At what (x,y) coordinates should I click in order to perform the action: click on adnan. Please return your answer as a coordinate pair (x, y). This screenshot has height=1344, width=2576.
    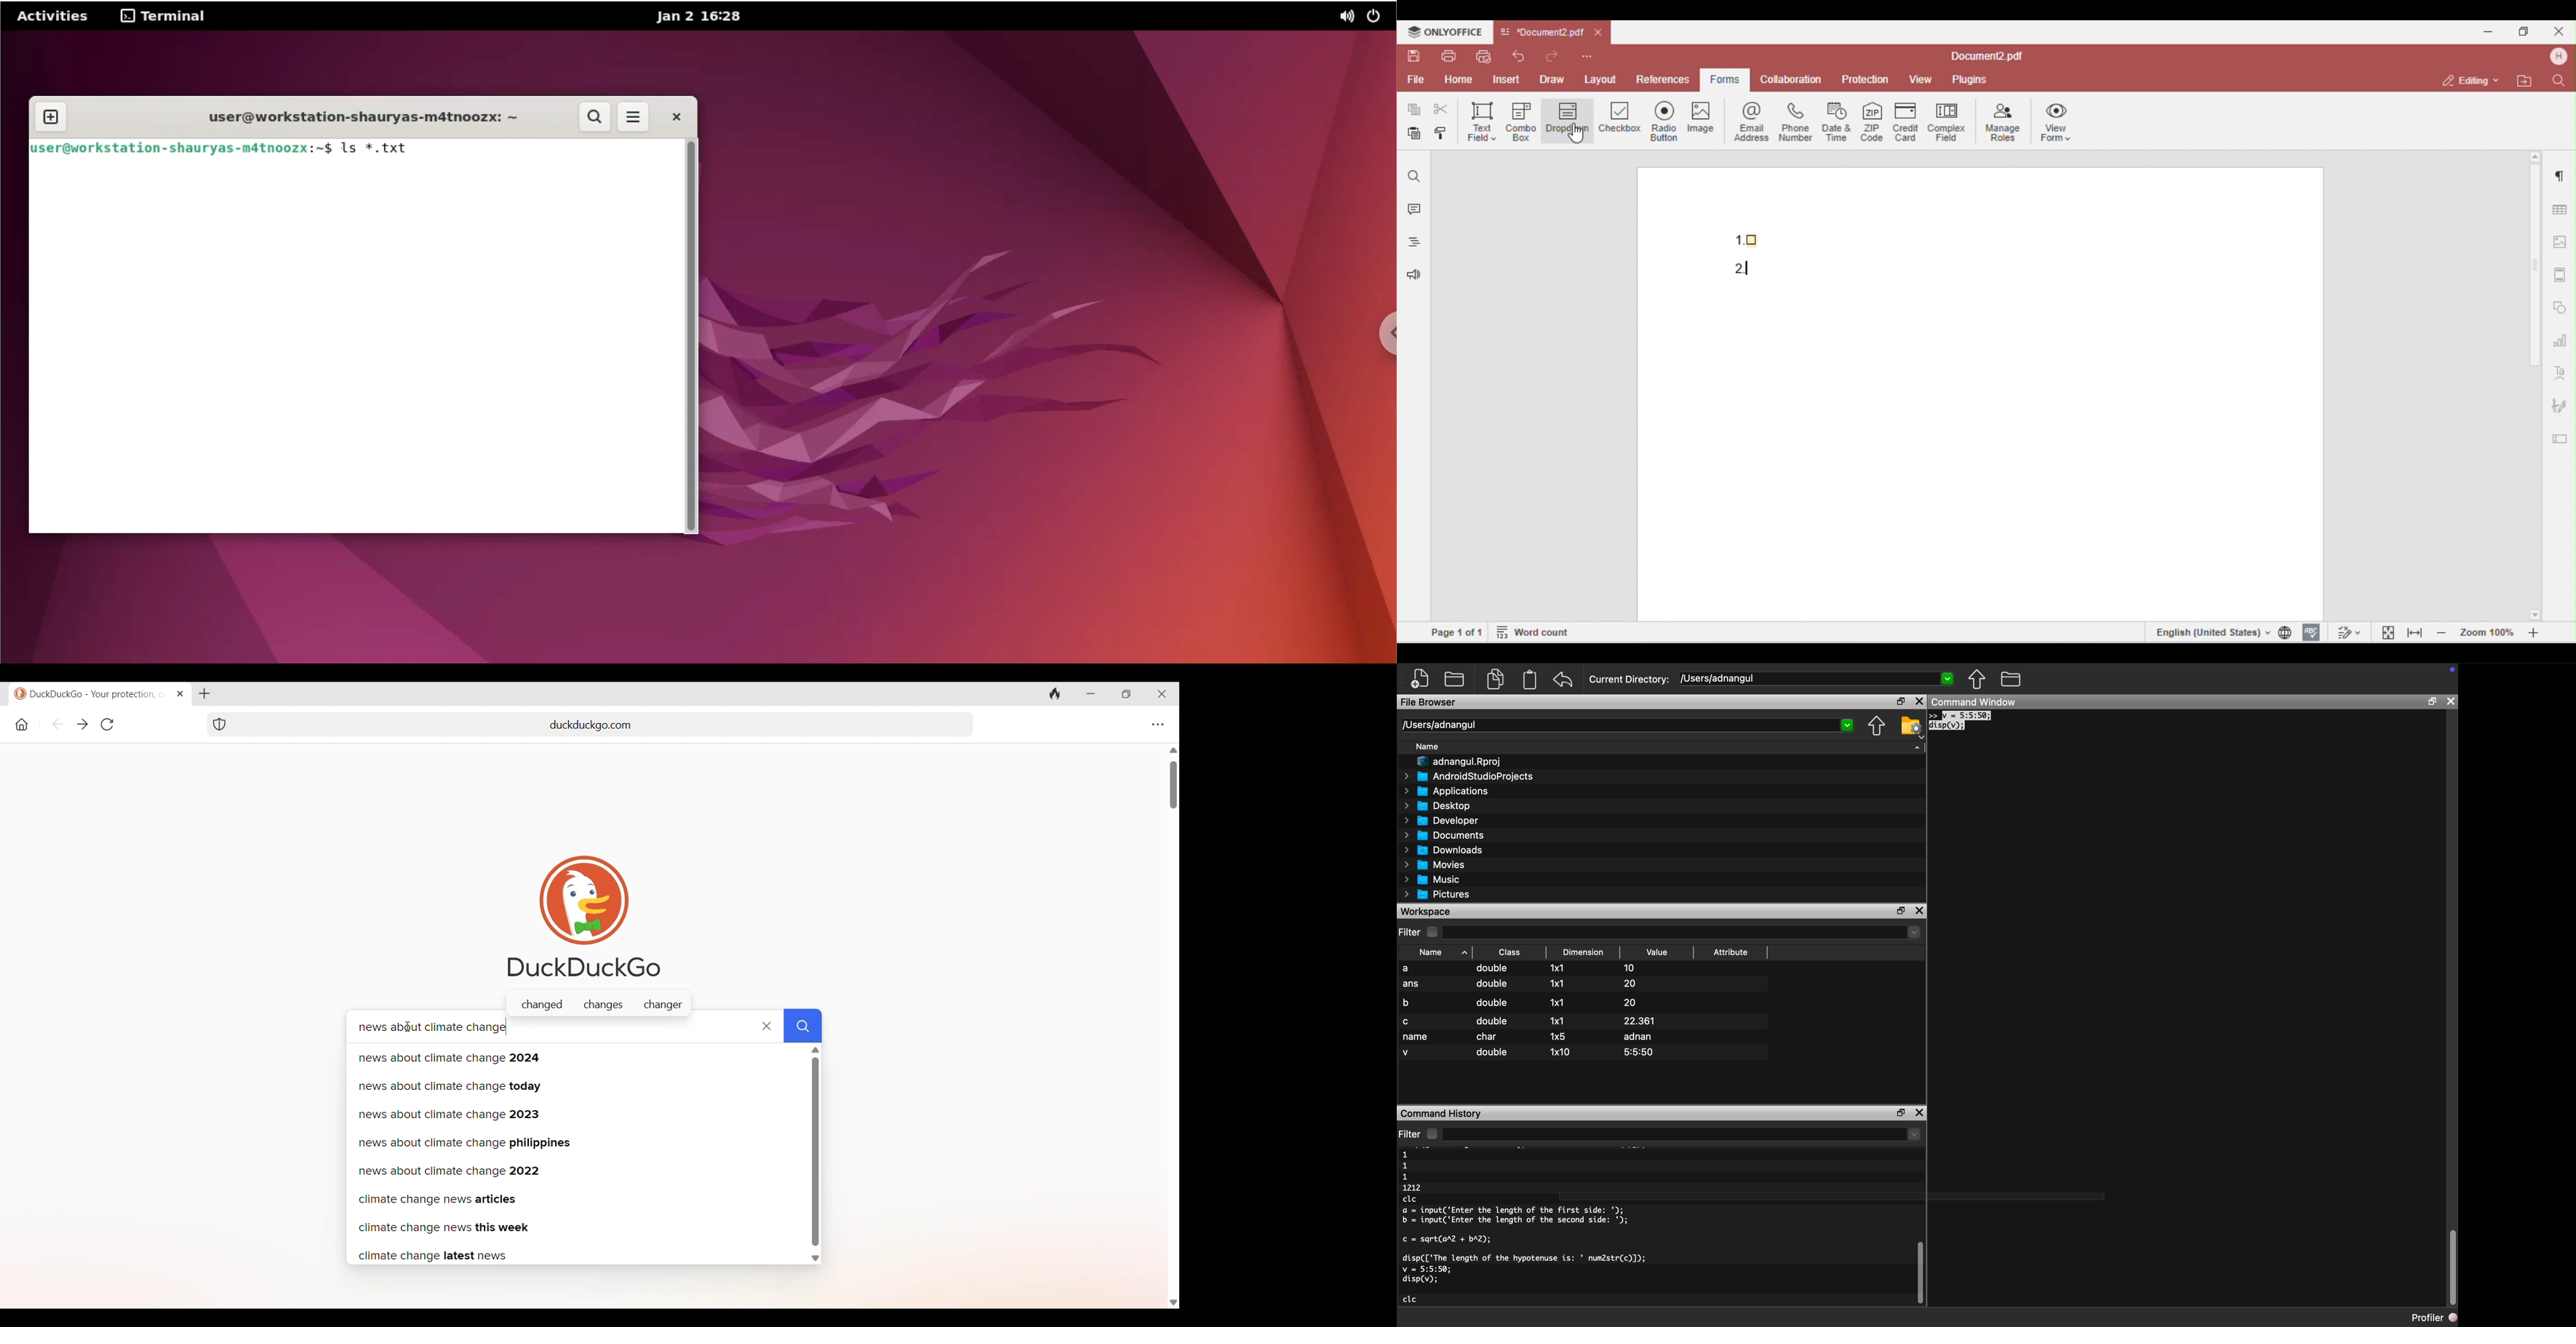
    Looking at the image, I should click on (1638, 1037).